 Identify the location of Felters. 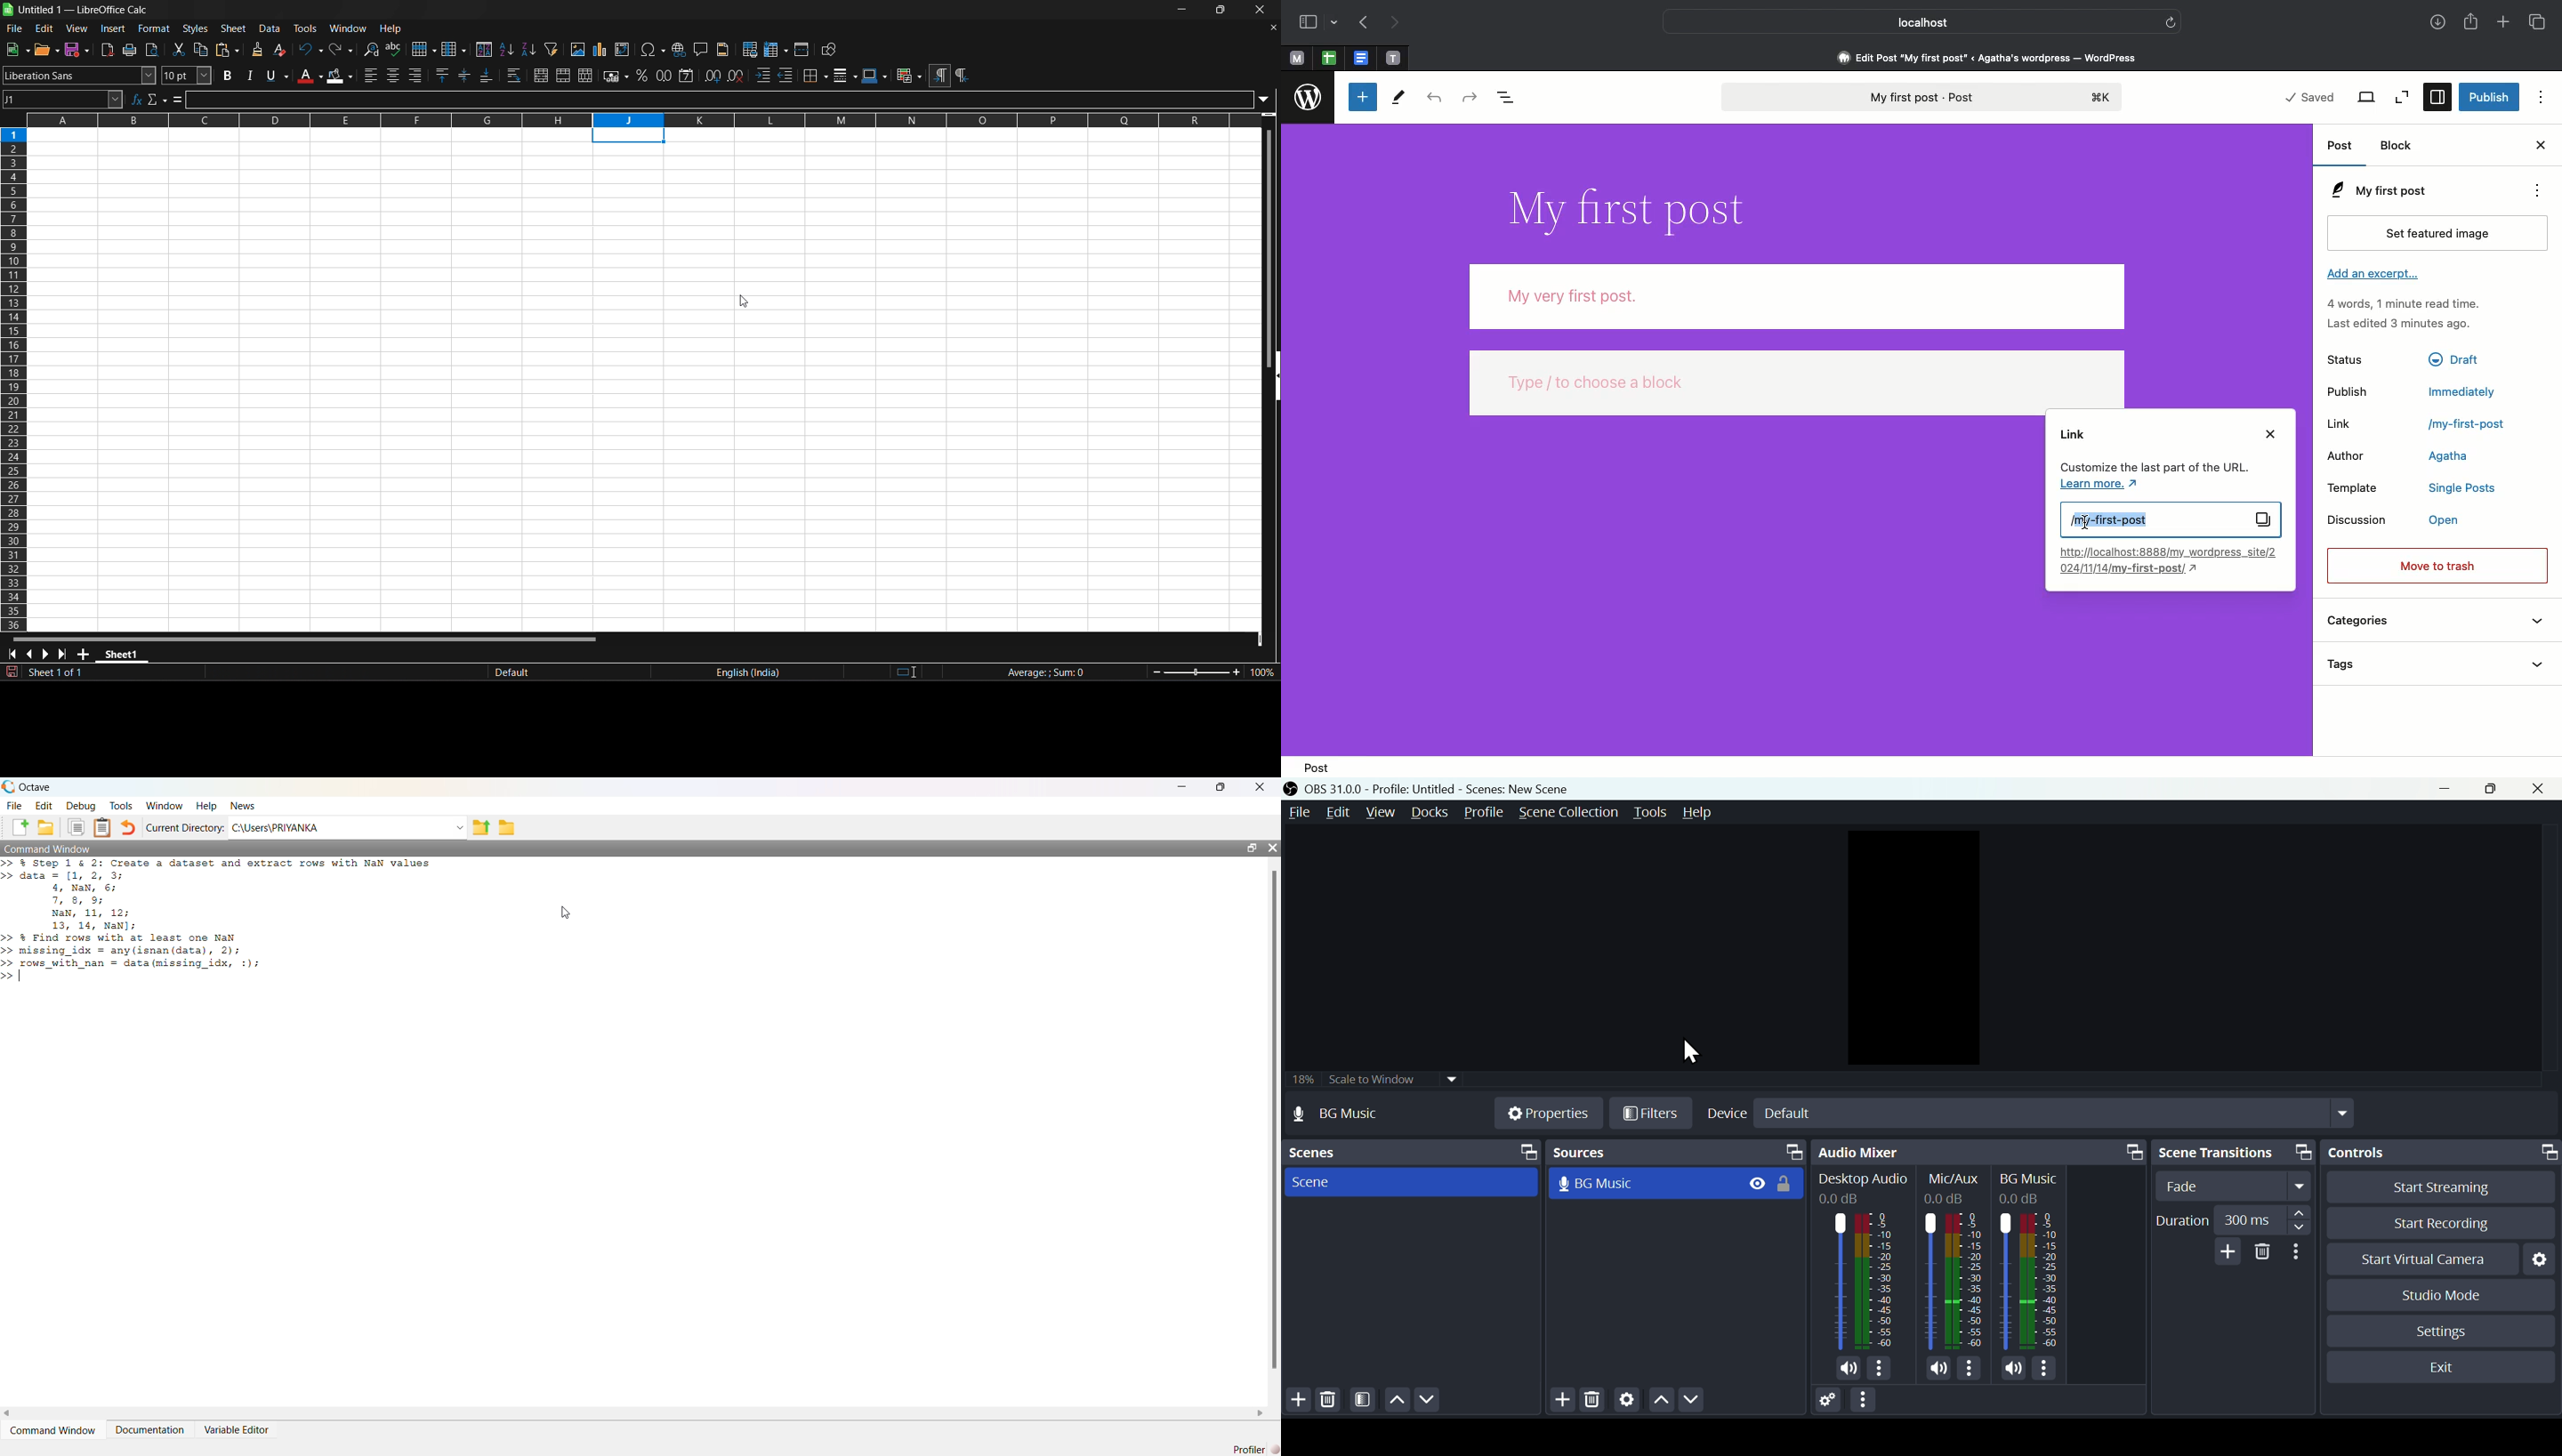
(1365, 1400).